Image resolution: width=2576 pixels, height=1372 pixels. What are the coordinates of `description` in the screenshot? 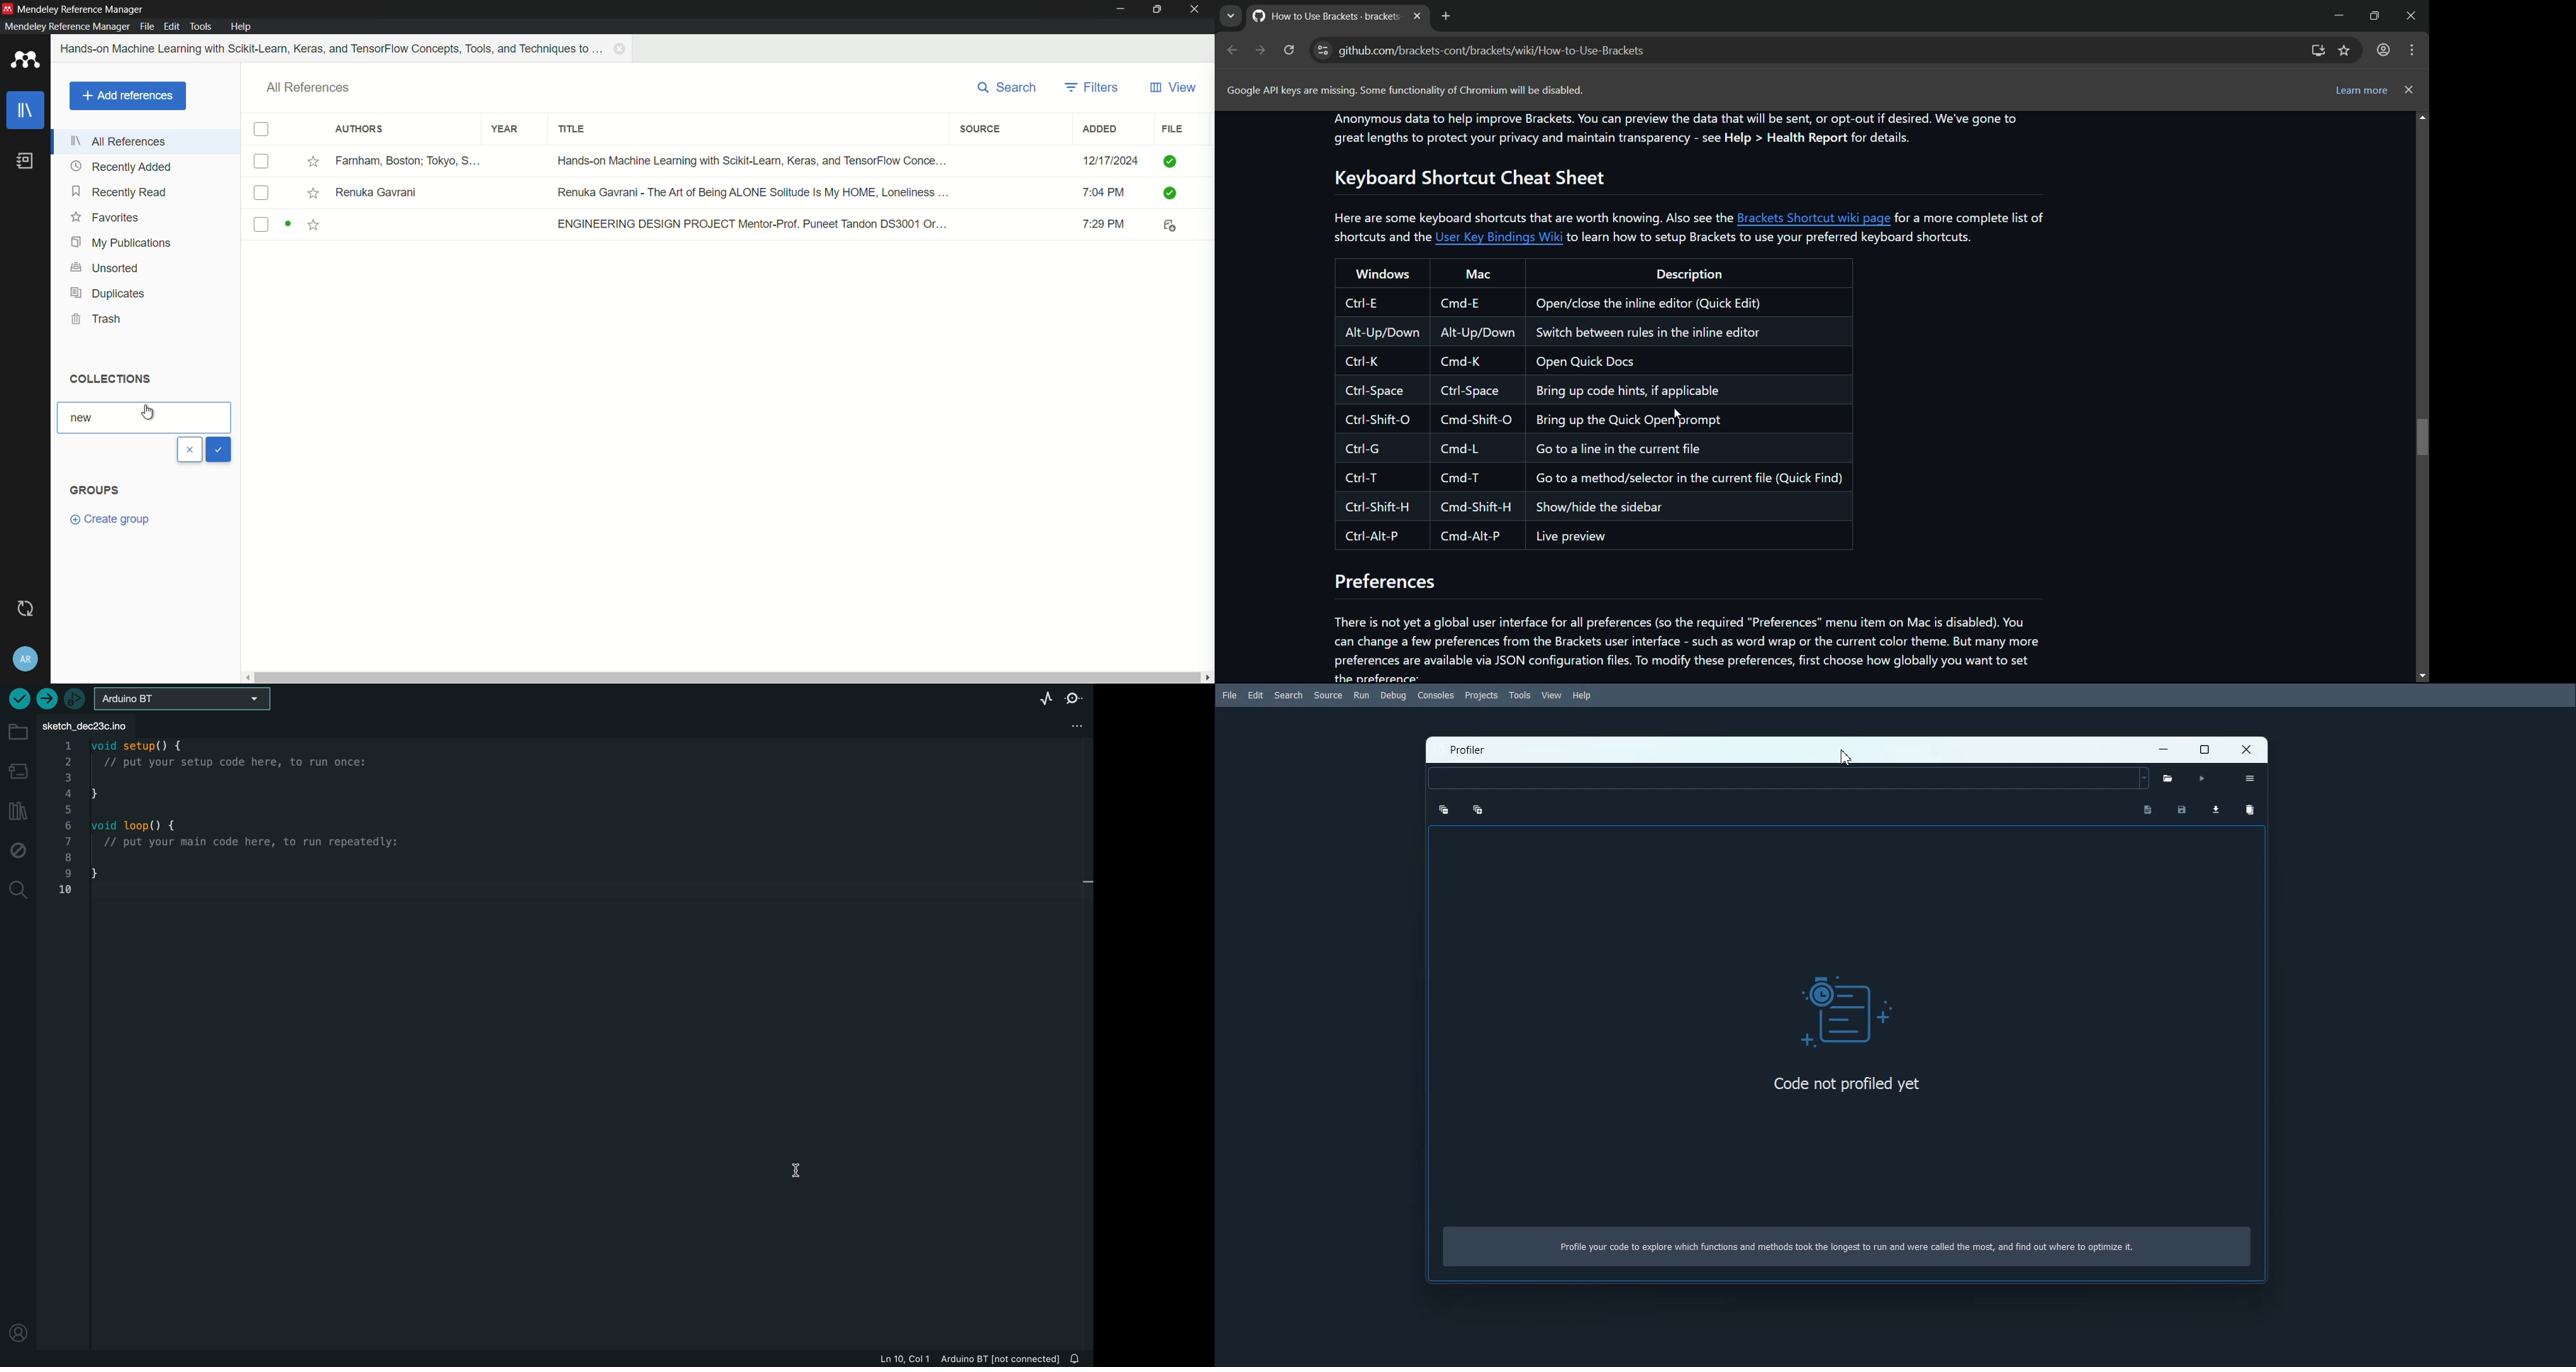 It's located at (1689, 275).